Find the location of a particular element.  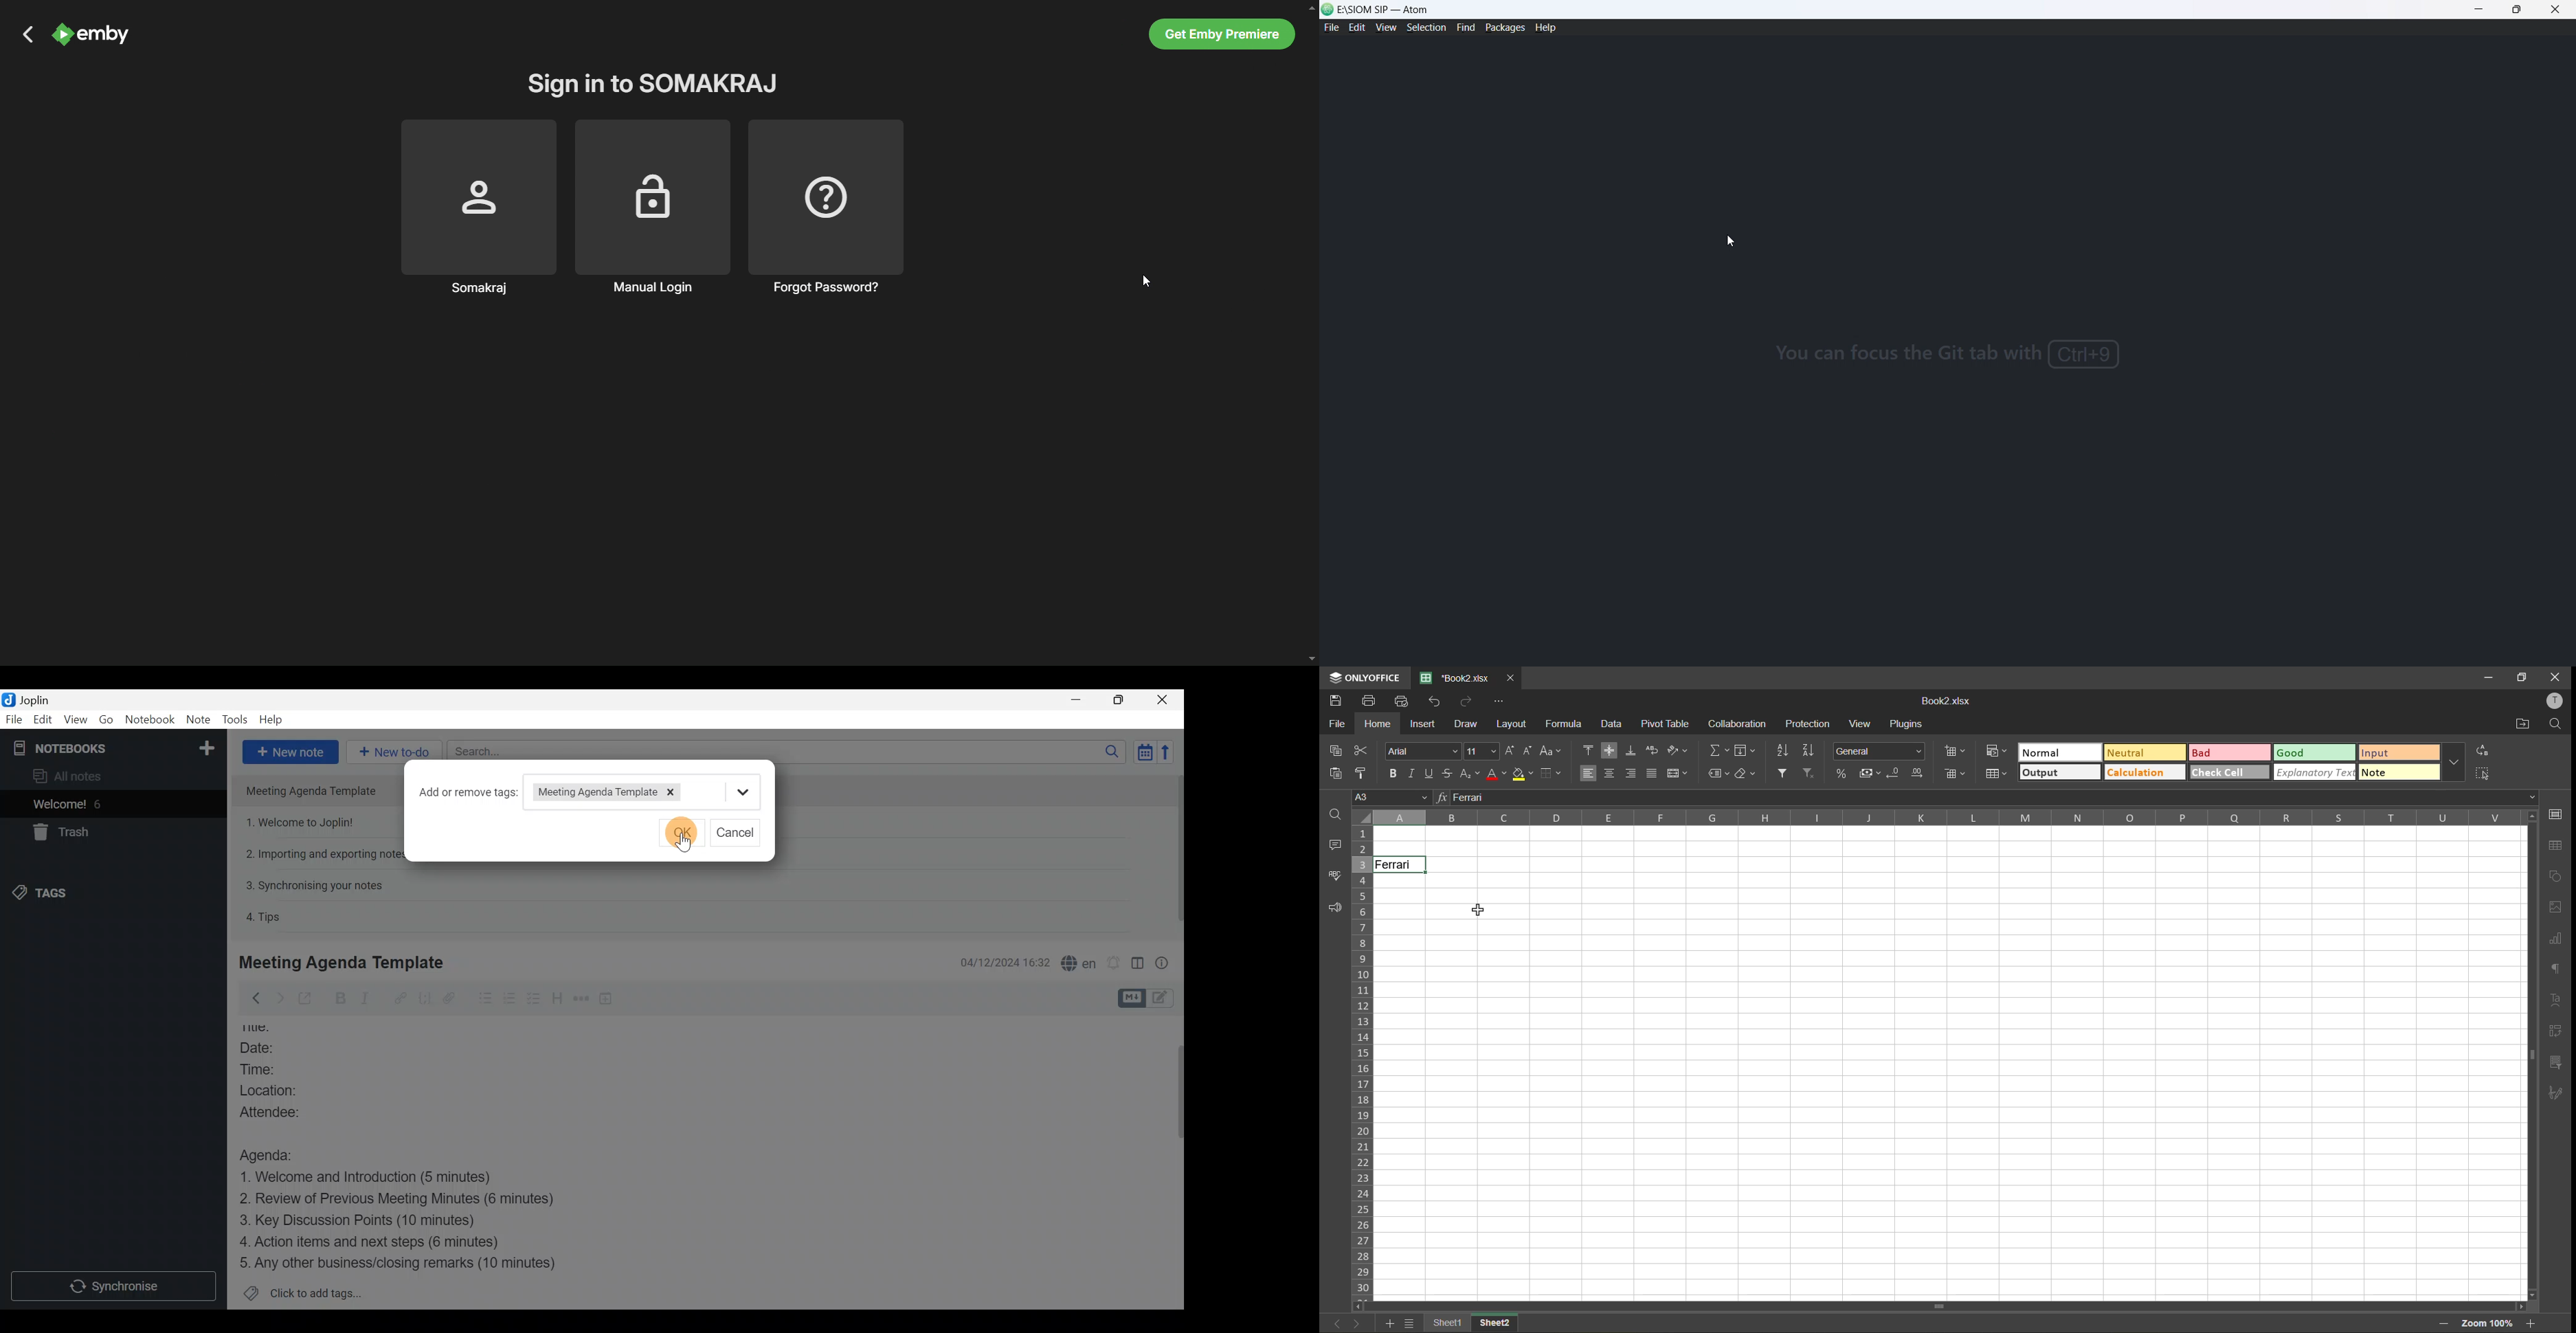

font style is located at coordinates (1422, 751).